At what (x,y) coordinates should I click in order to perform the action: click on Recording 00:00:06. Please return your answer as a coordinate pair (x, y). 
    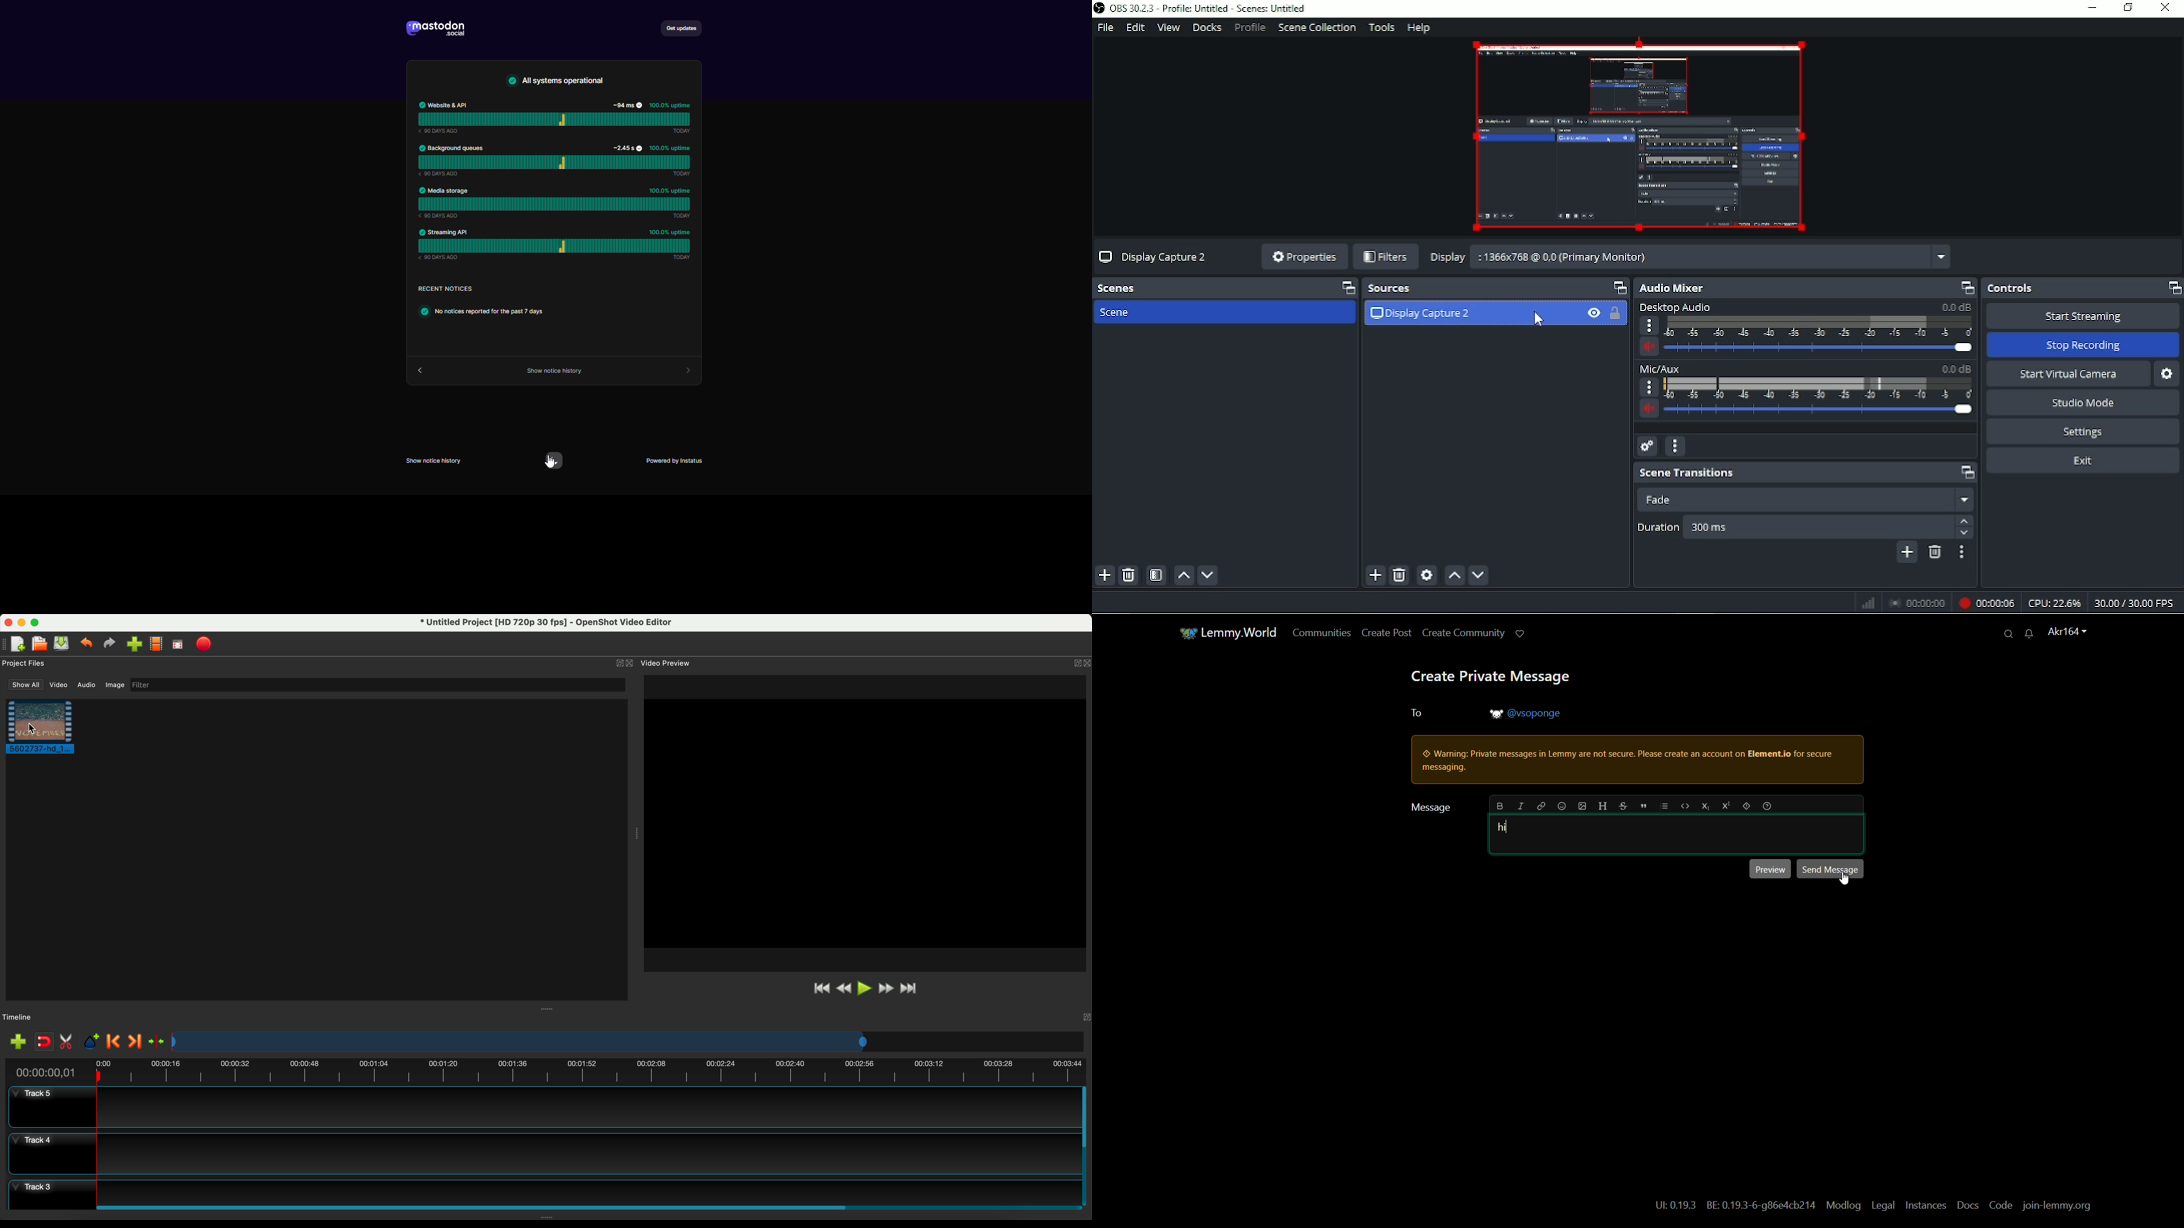
    Looking at the image, I should click on (1984, 603).